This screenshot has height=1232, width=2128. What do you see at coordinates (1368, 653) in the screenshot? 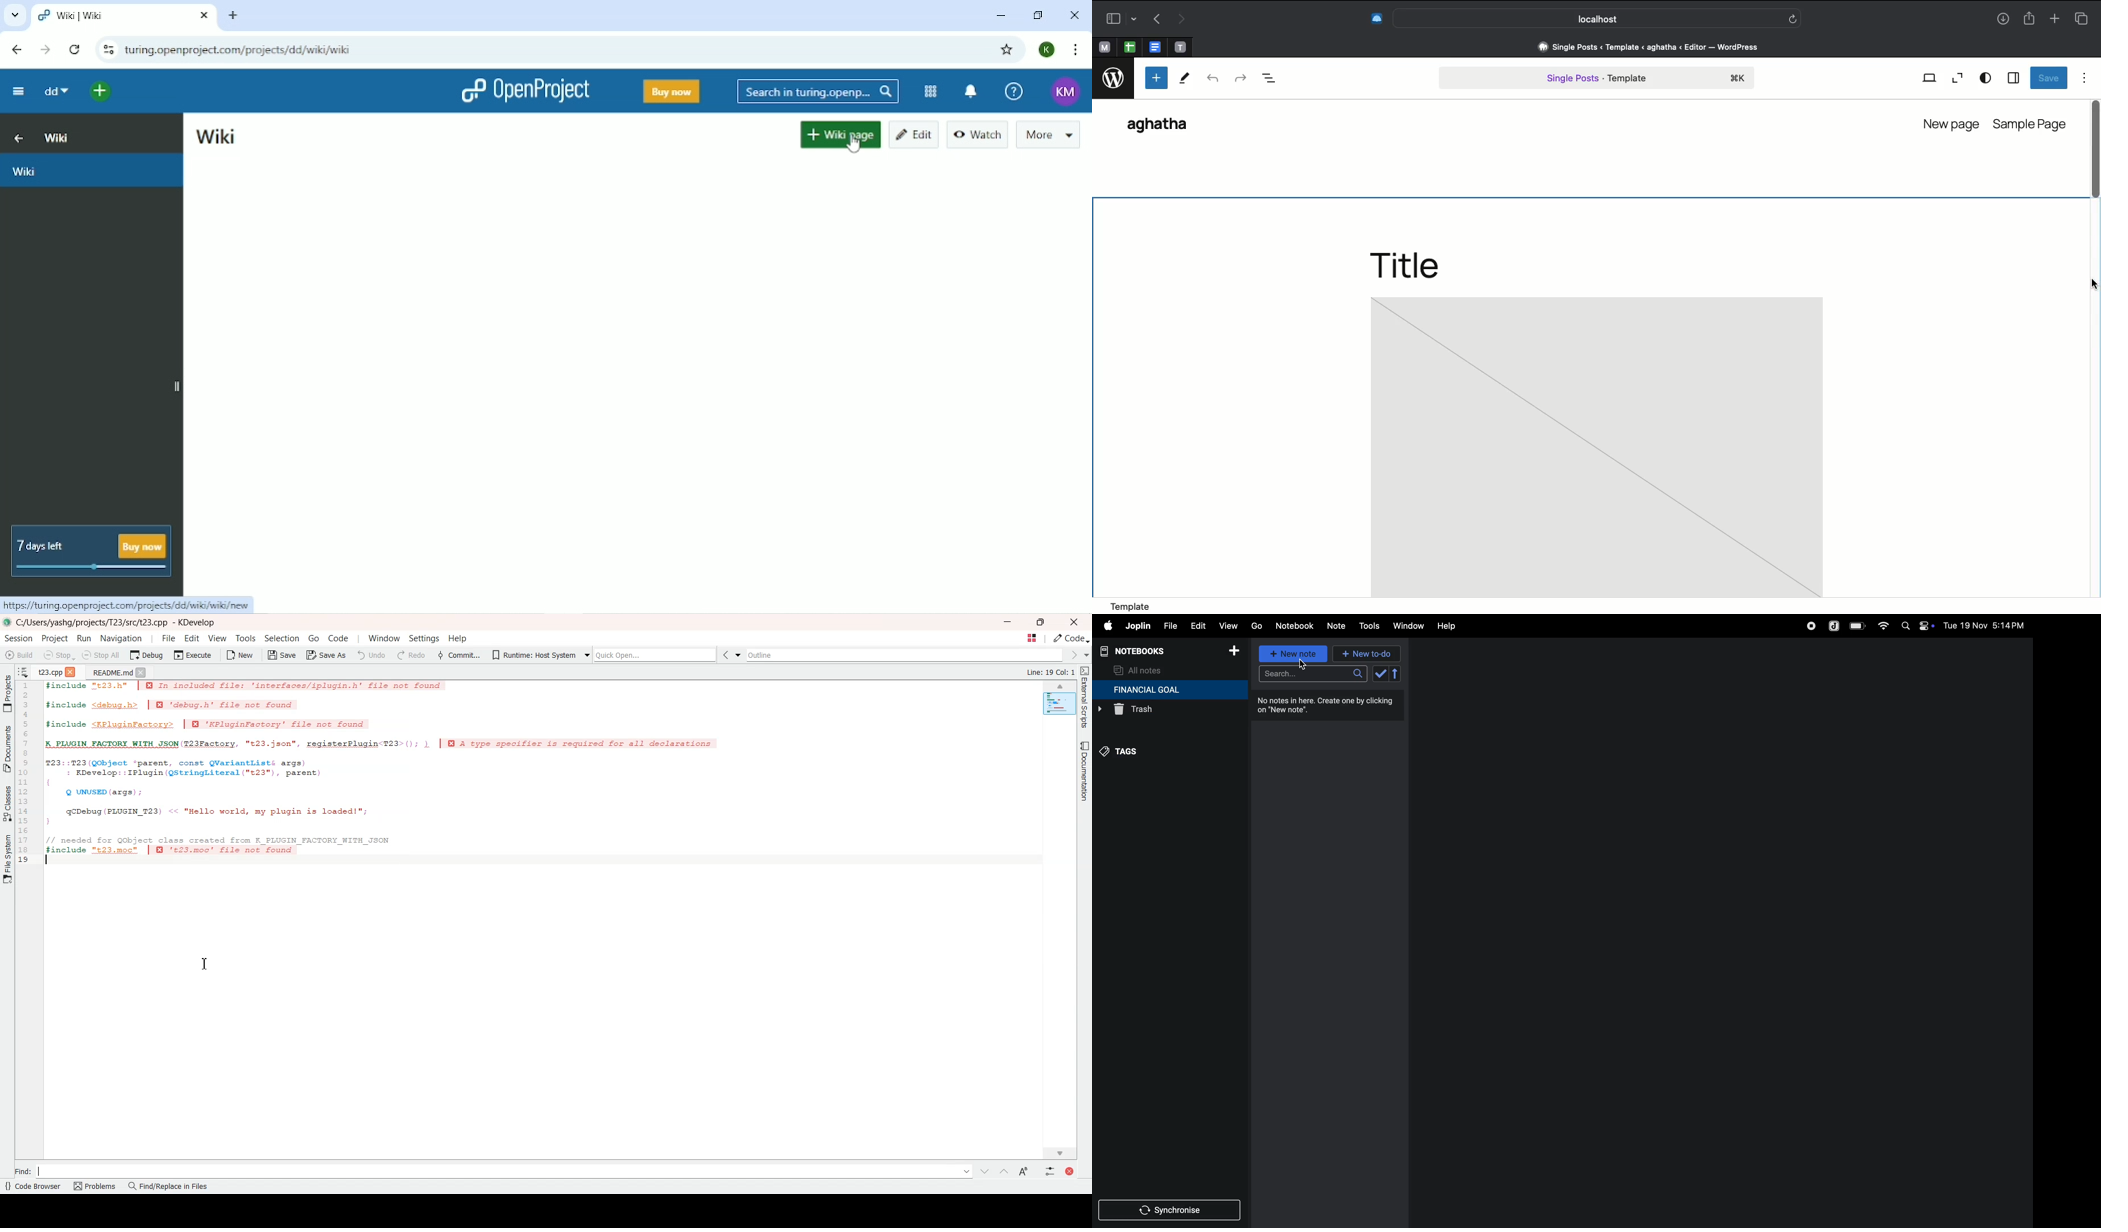
I see `new to-do` at bounding box center [1368, 653].